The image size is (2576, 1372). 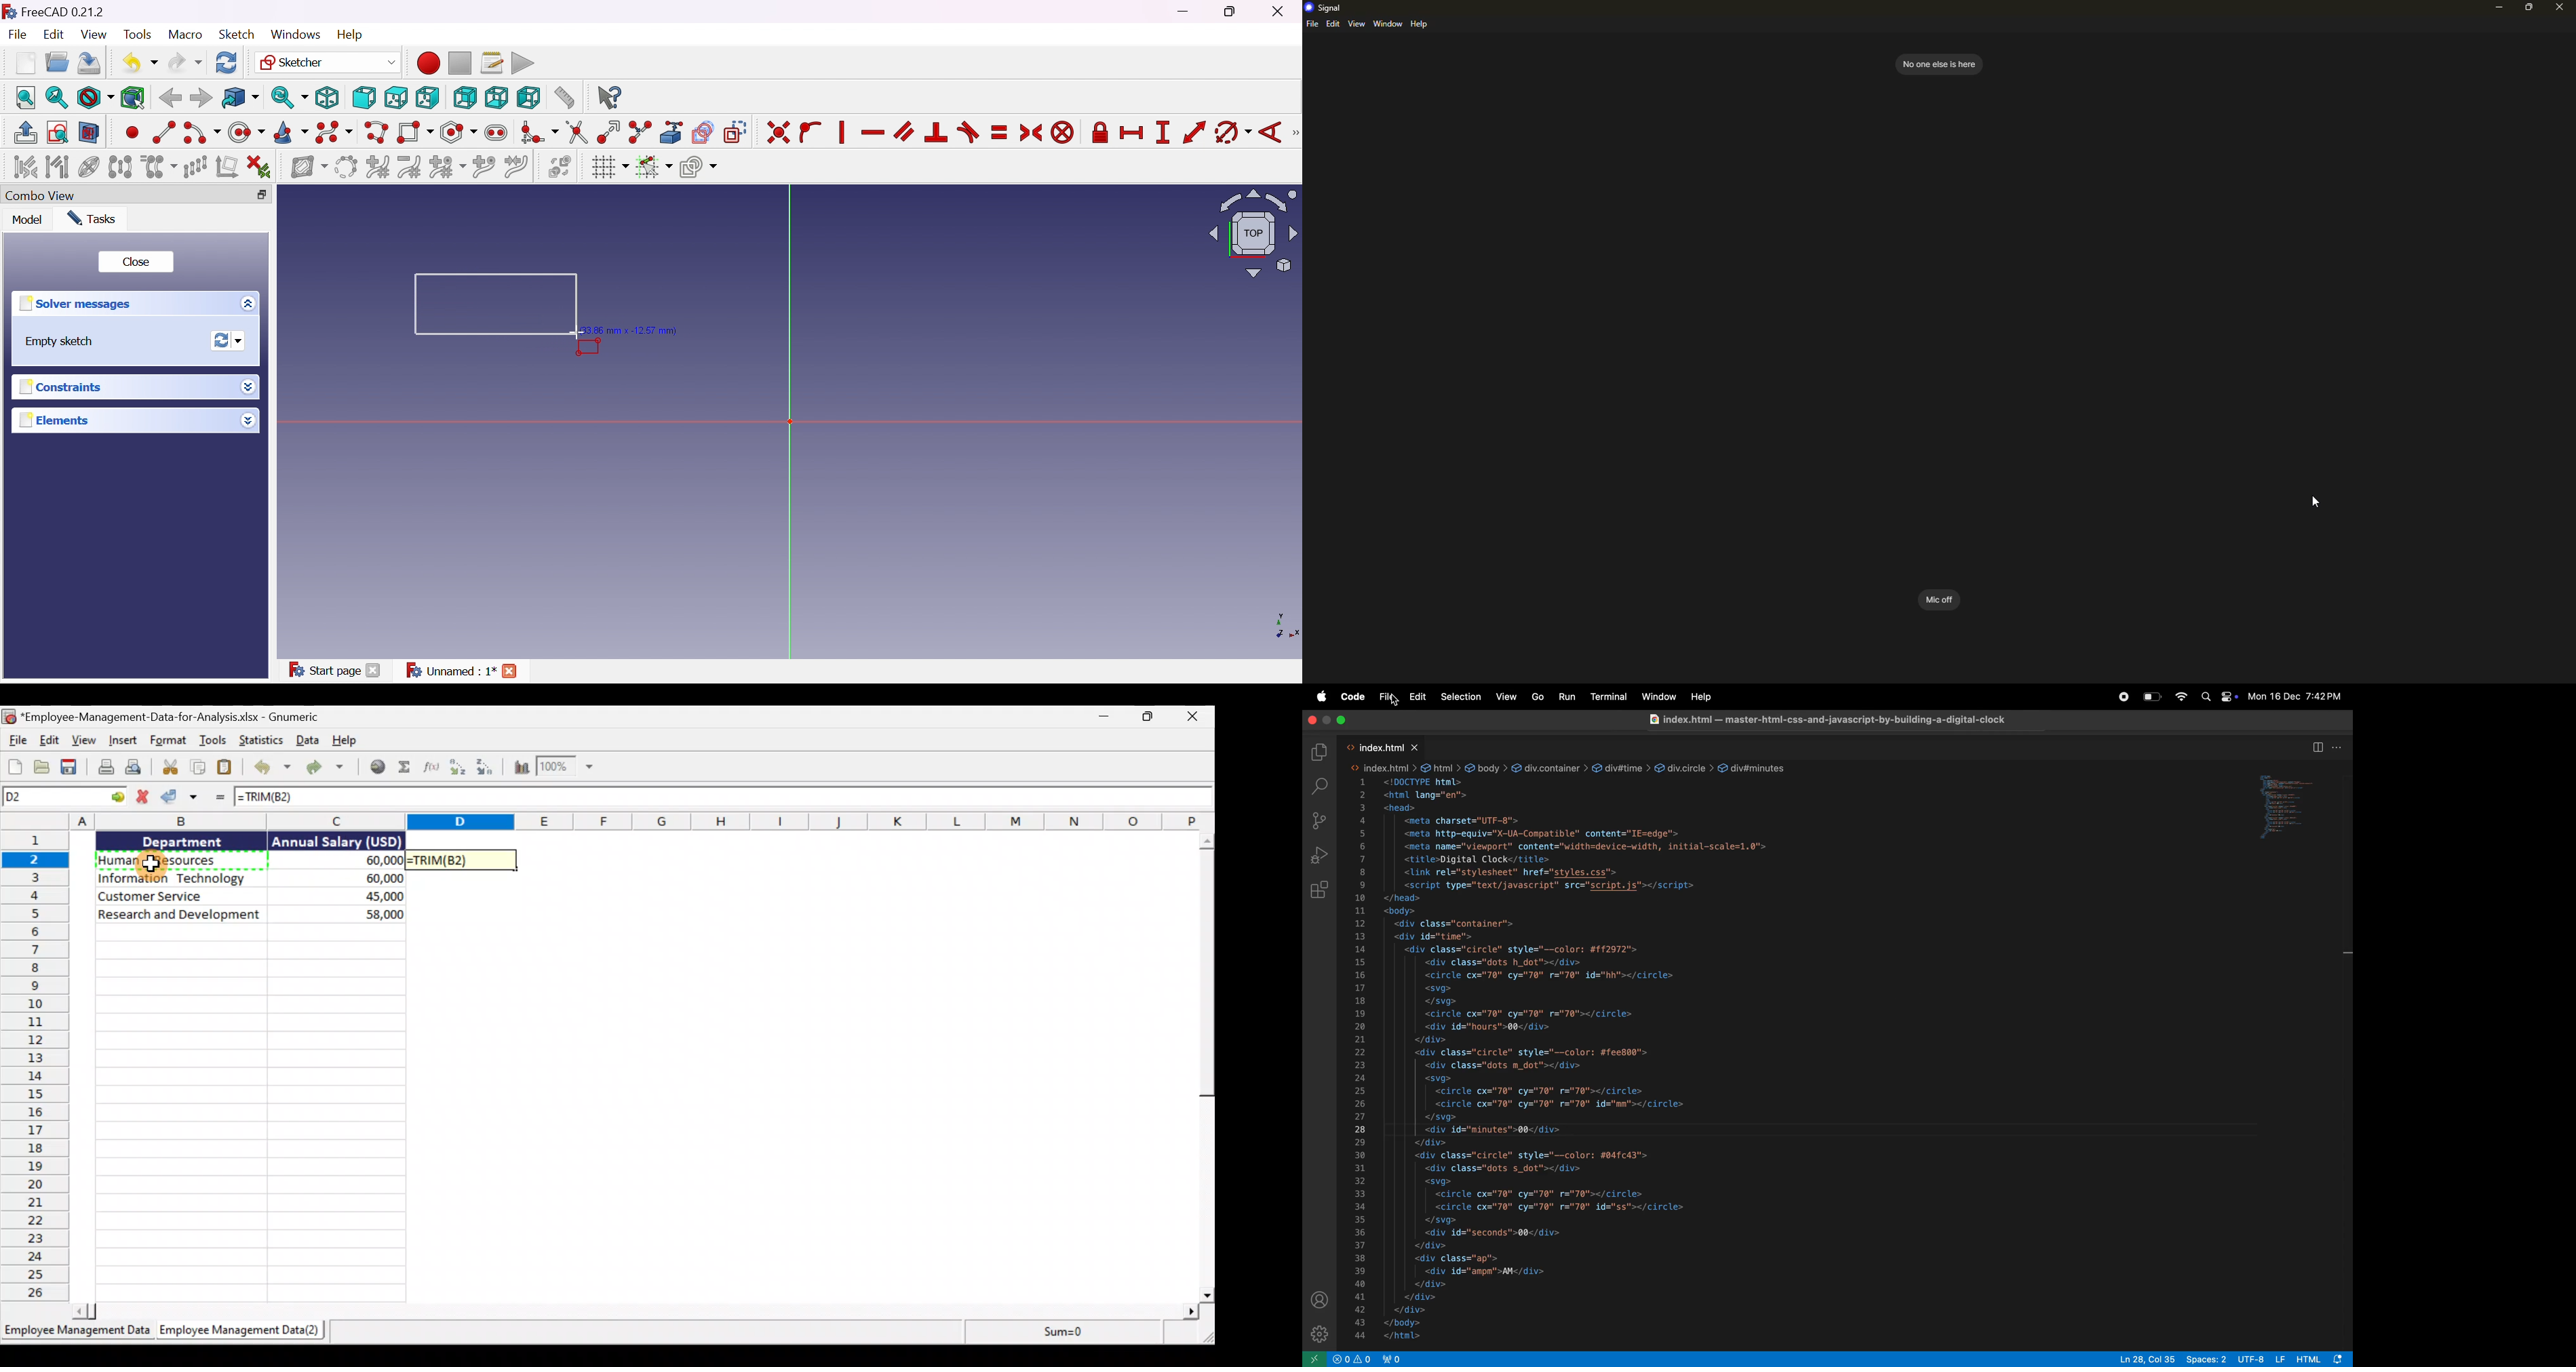 What do you see at coordinates (459, 132) in the screenshot?
I see `Create regular polygon` at bounding box center [459, 132].